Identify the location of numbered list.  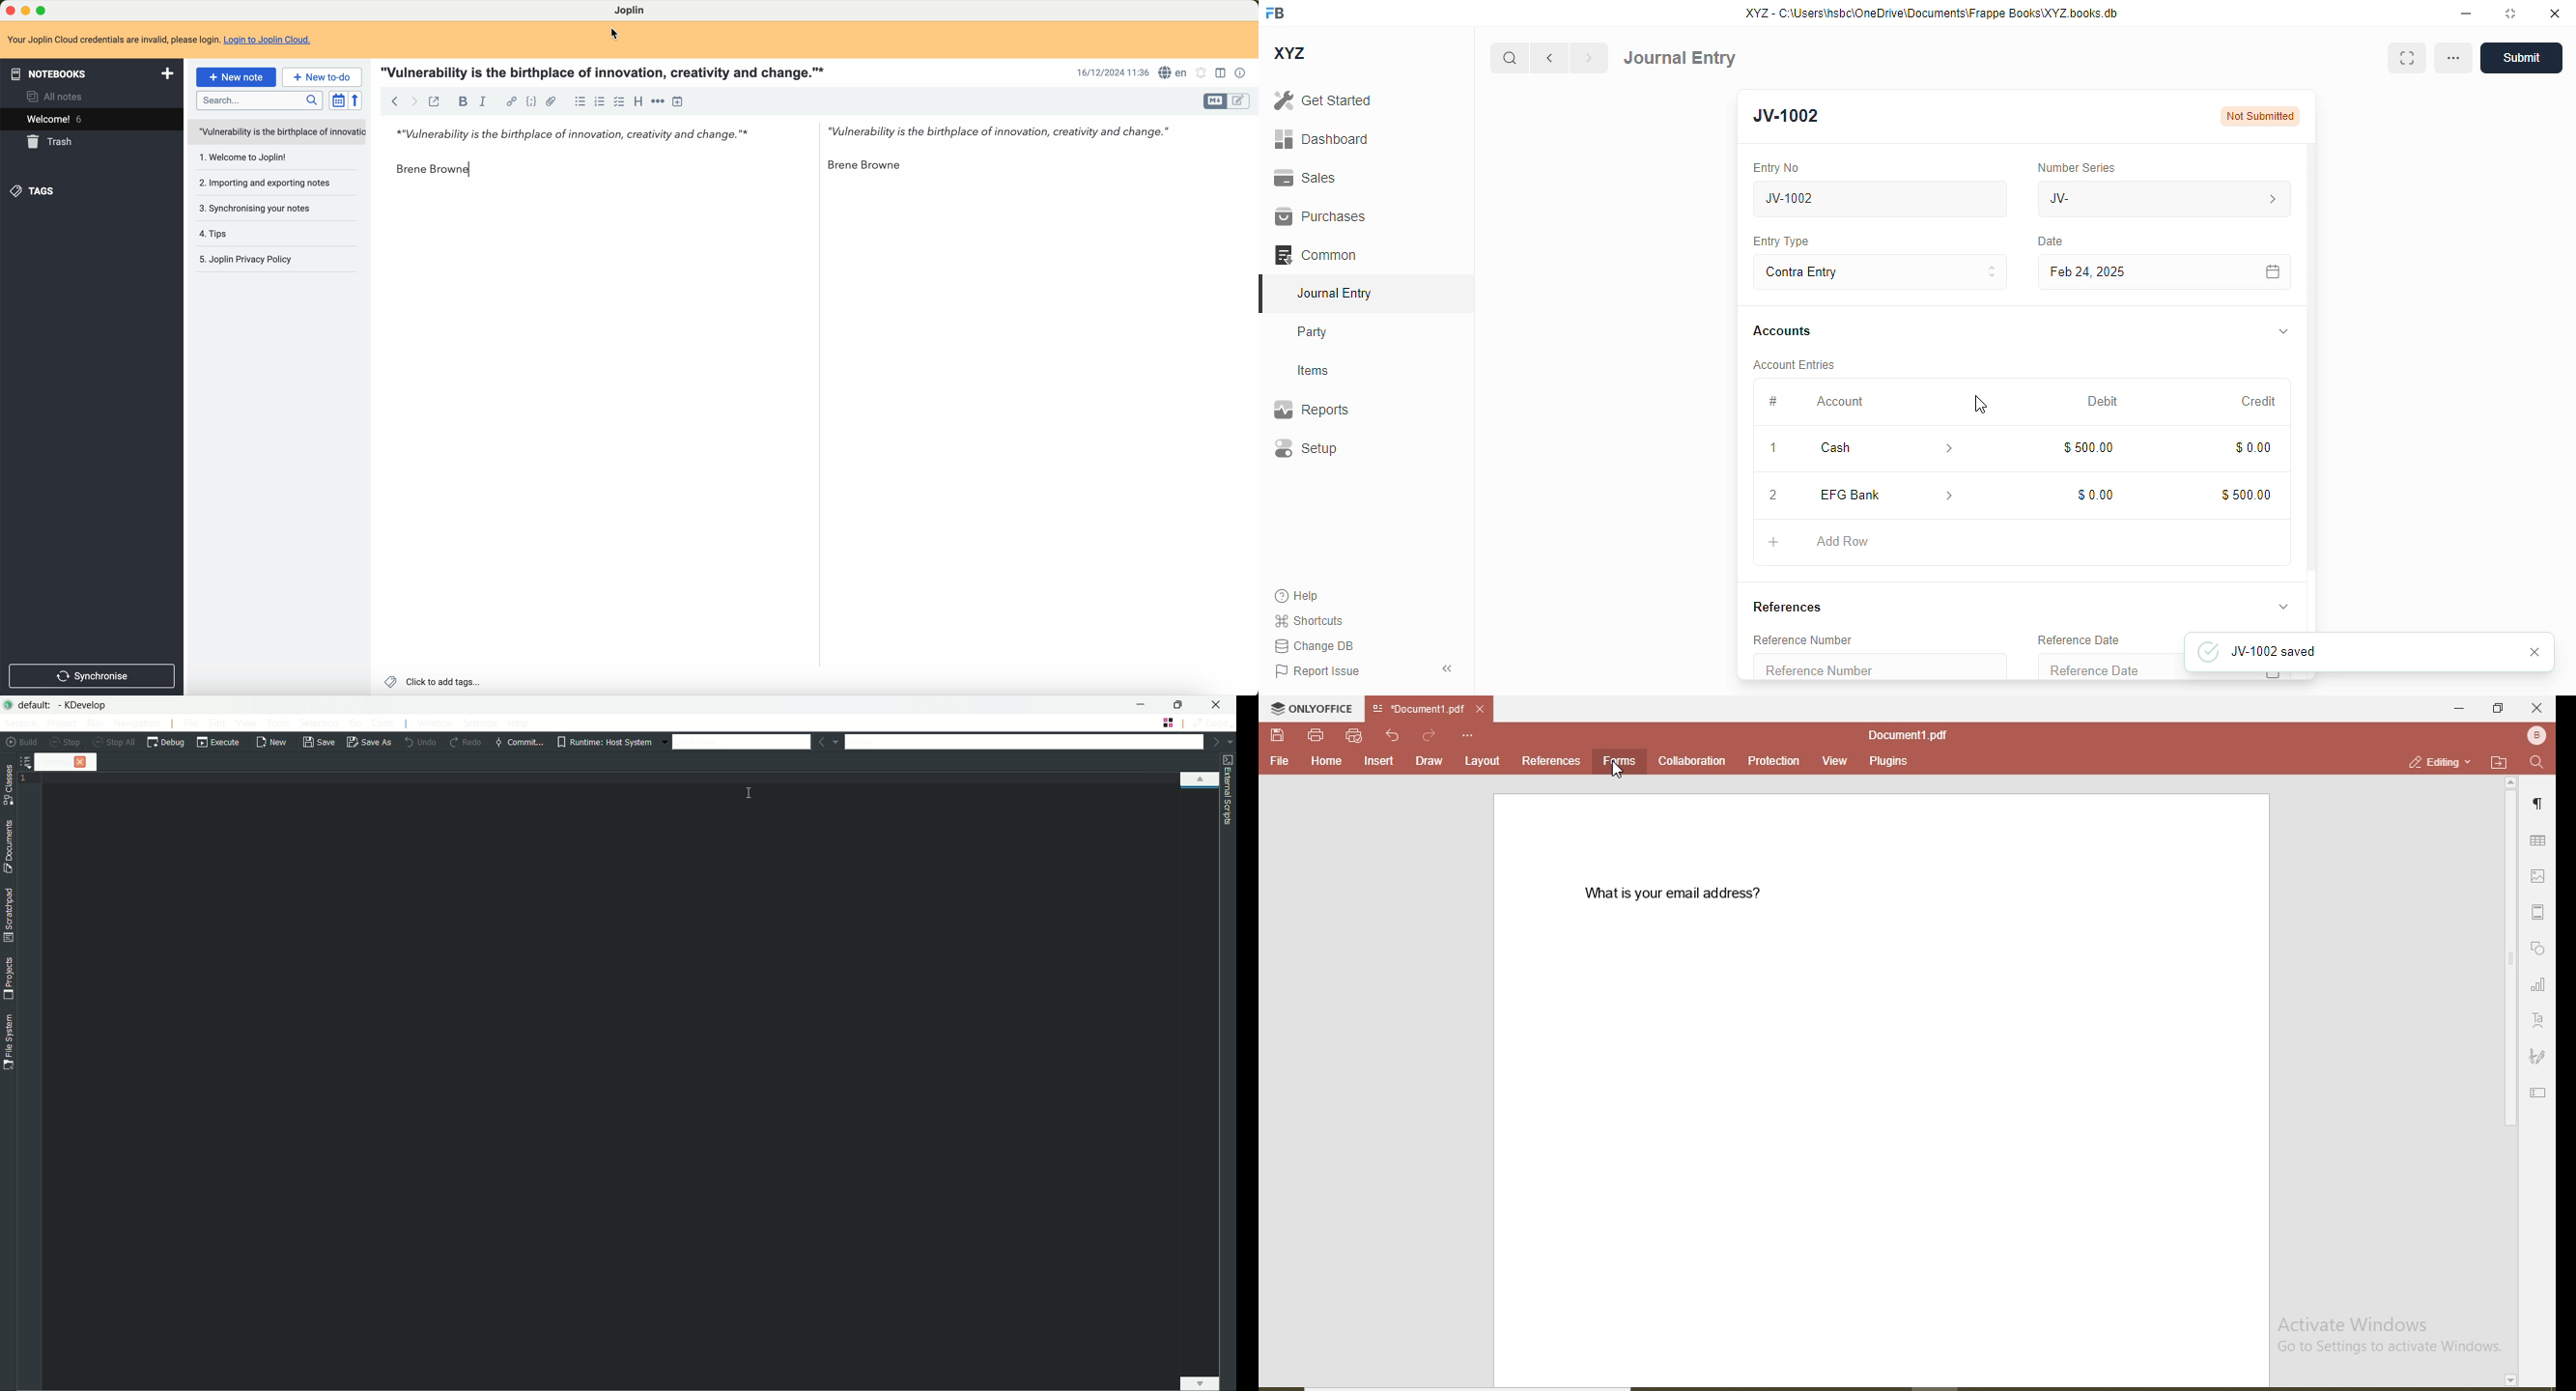
(600, 103).